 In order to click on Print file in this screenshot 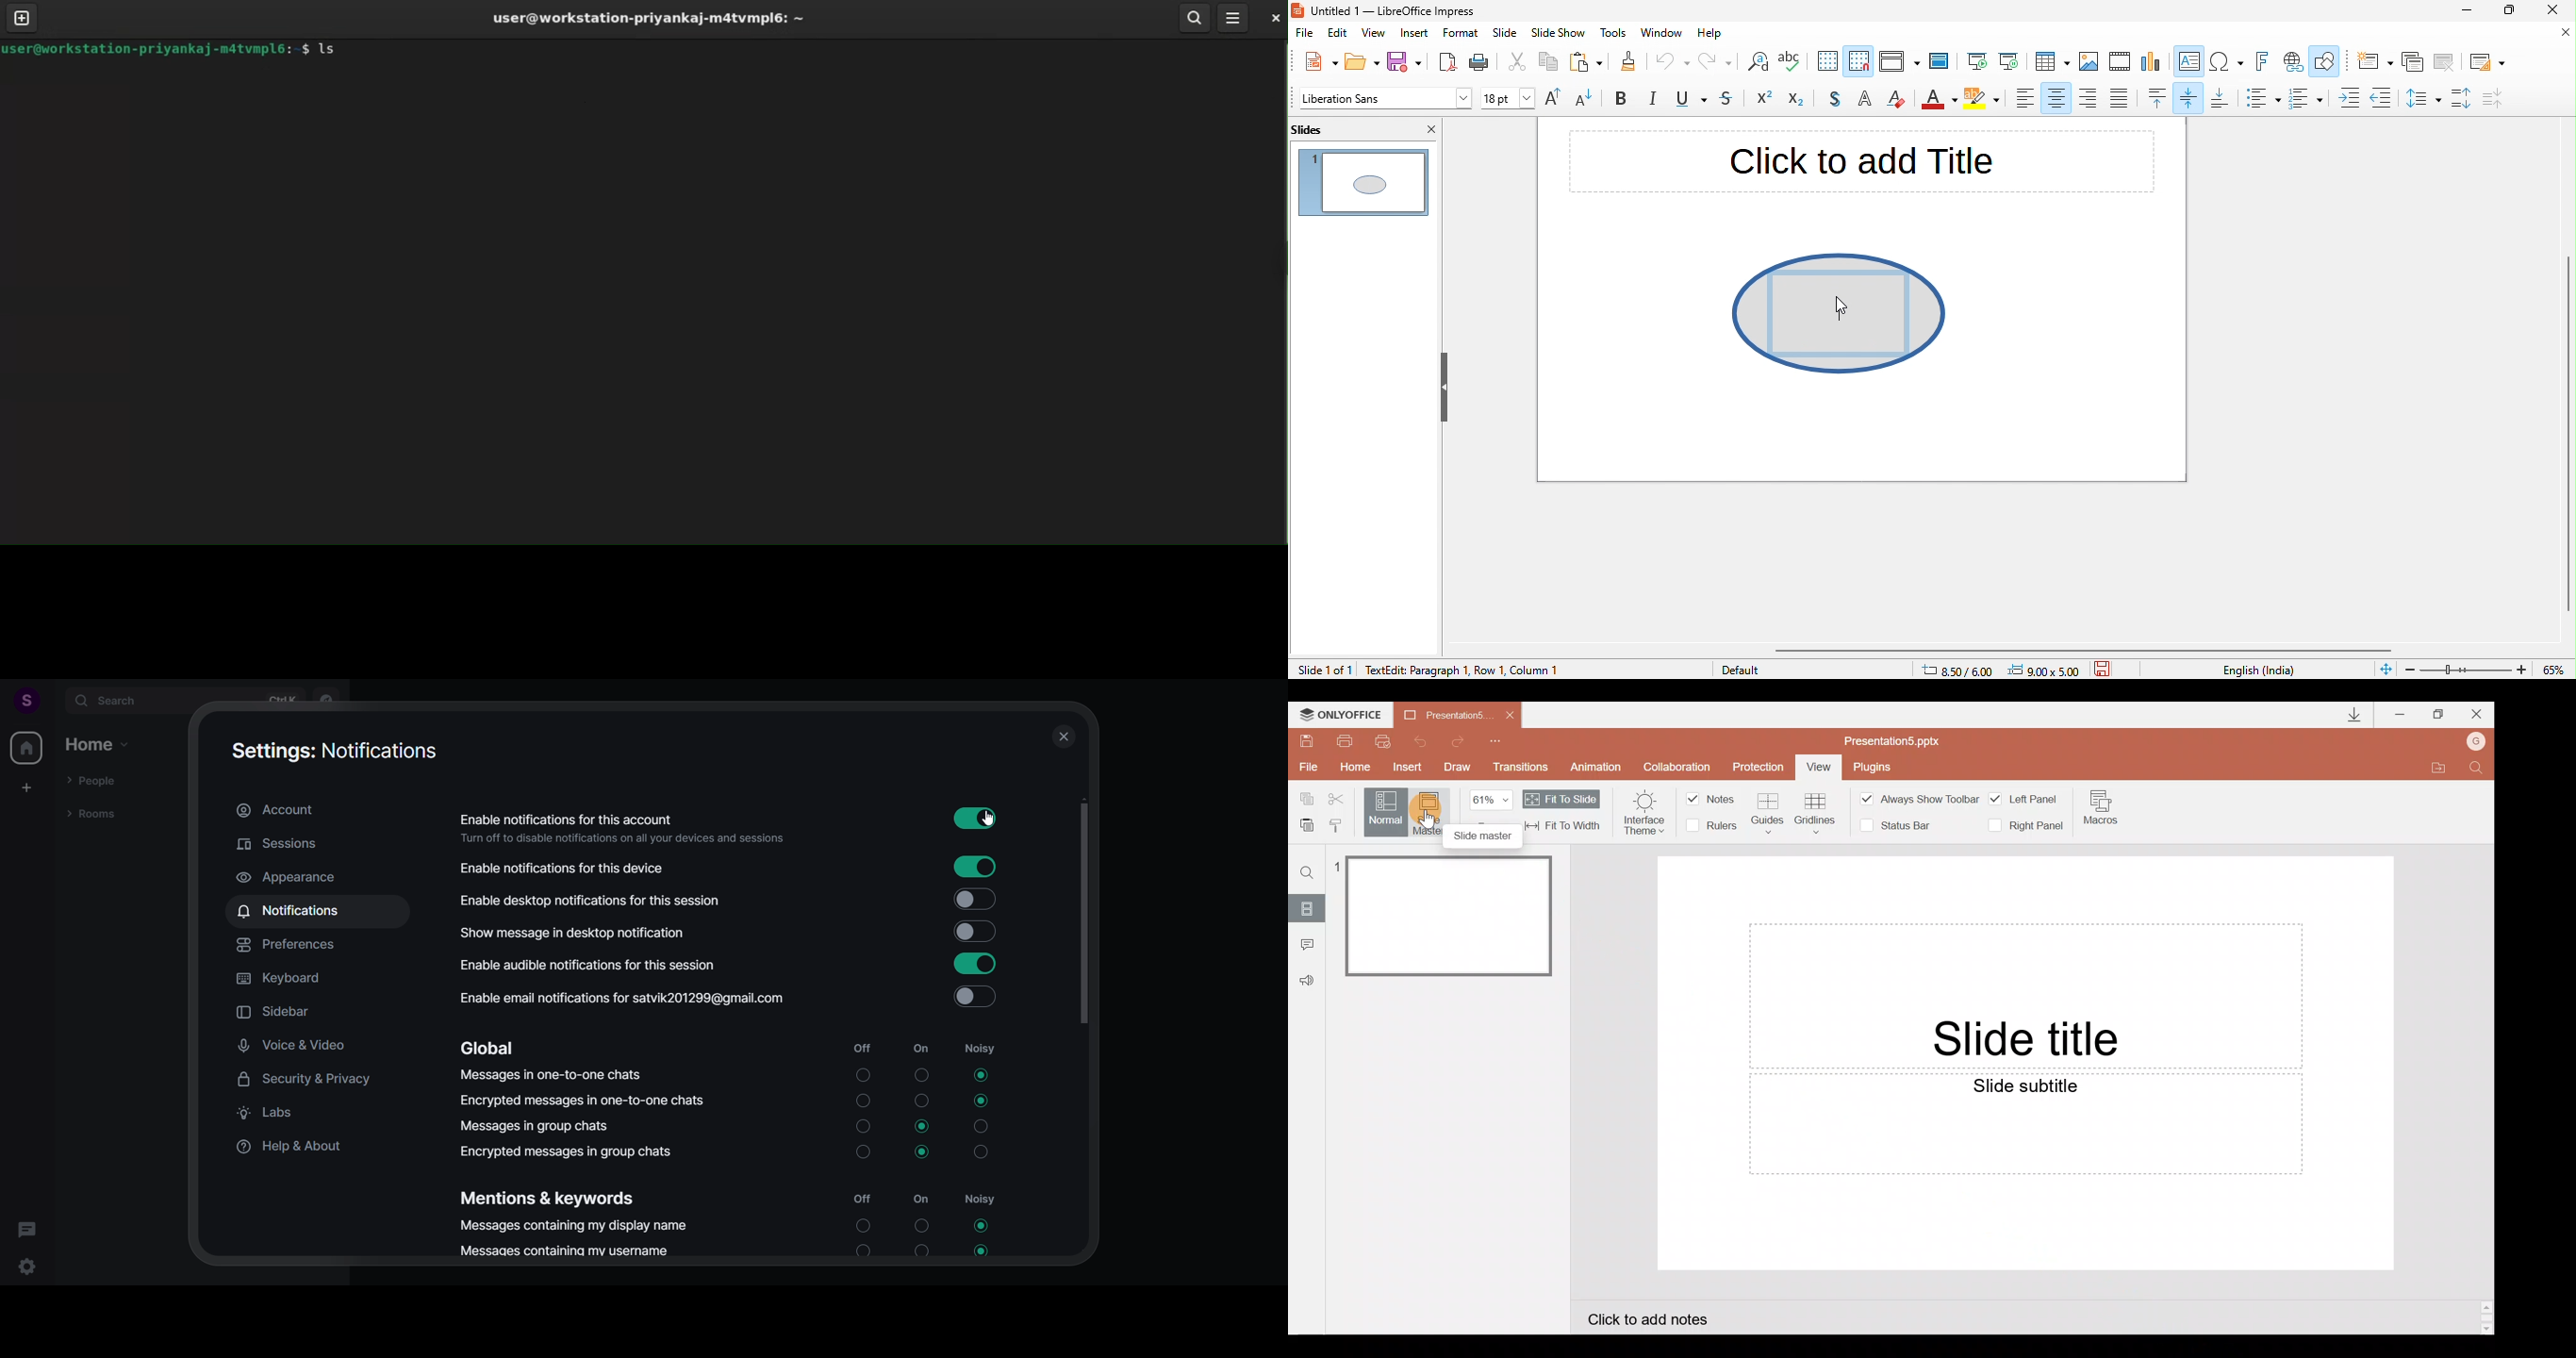, I will do `click(1345, 740)`.